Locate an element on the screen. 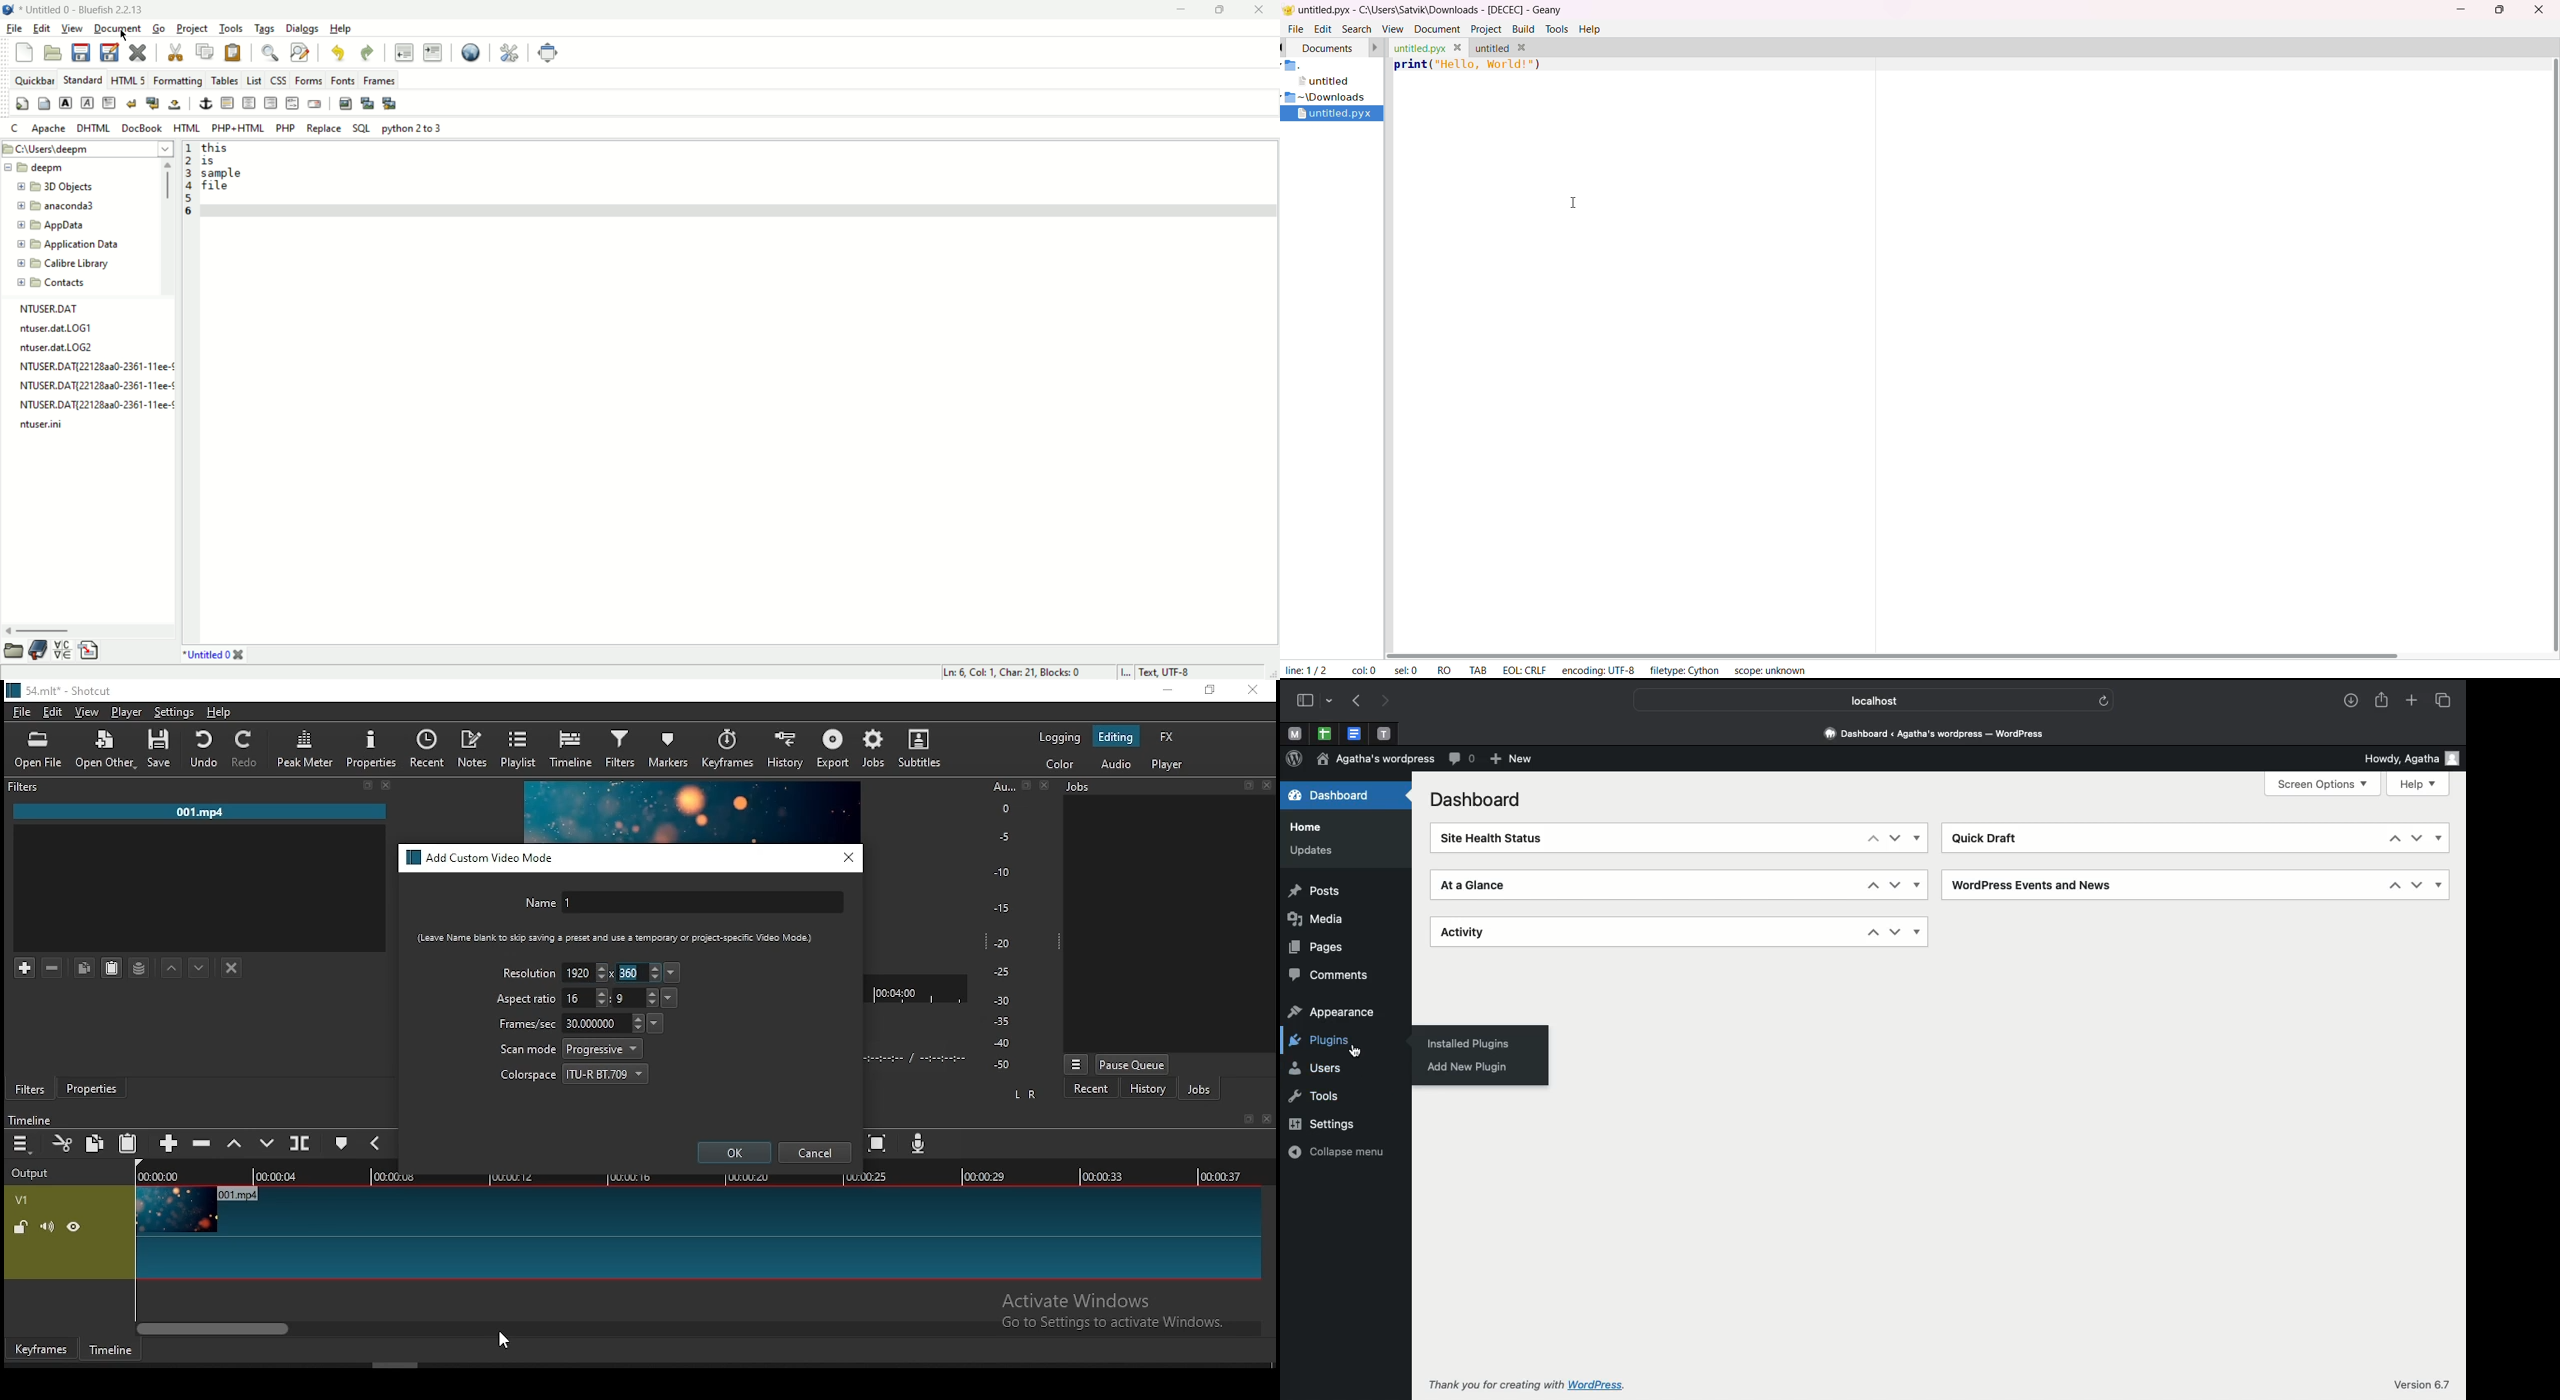 The height and width of the screenshot is (1400, 2576). 00:00:00 is located at coordinates (155, 1176).